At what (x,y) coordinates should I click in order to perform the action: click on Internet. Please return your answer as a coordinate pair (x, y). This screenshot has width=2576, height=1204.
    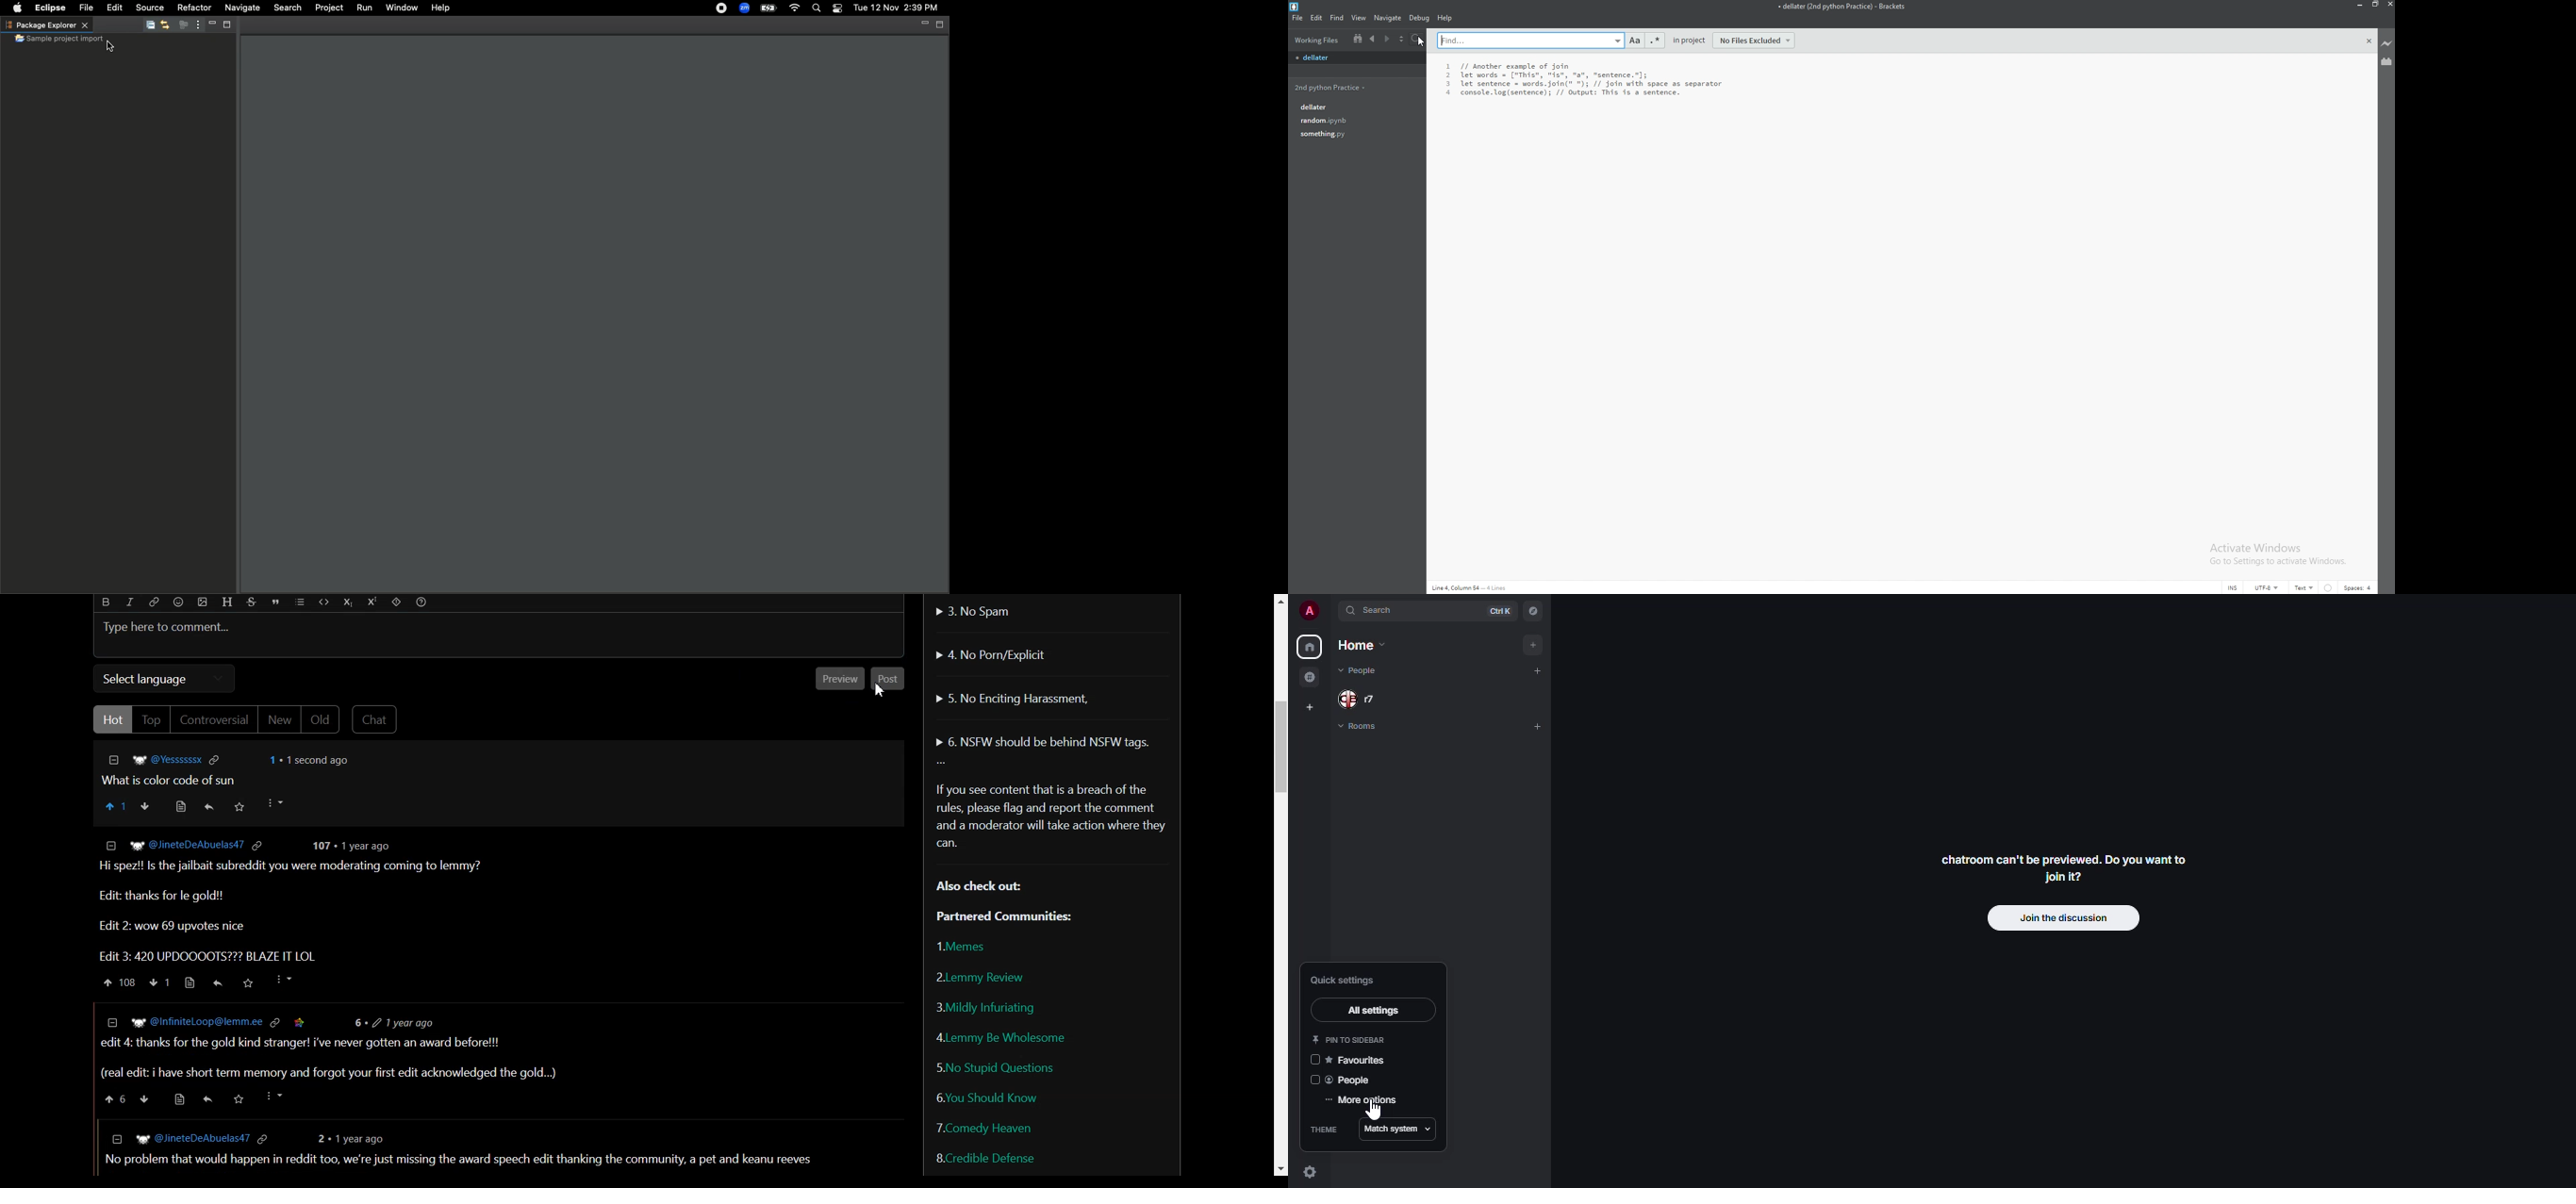
    Looking at the image, I should click on (795, 9).